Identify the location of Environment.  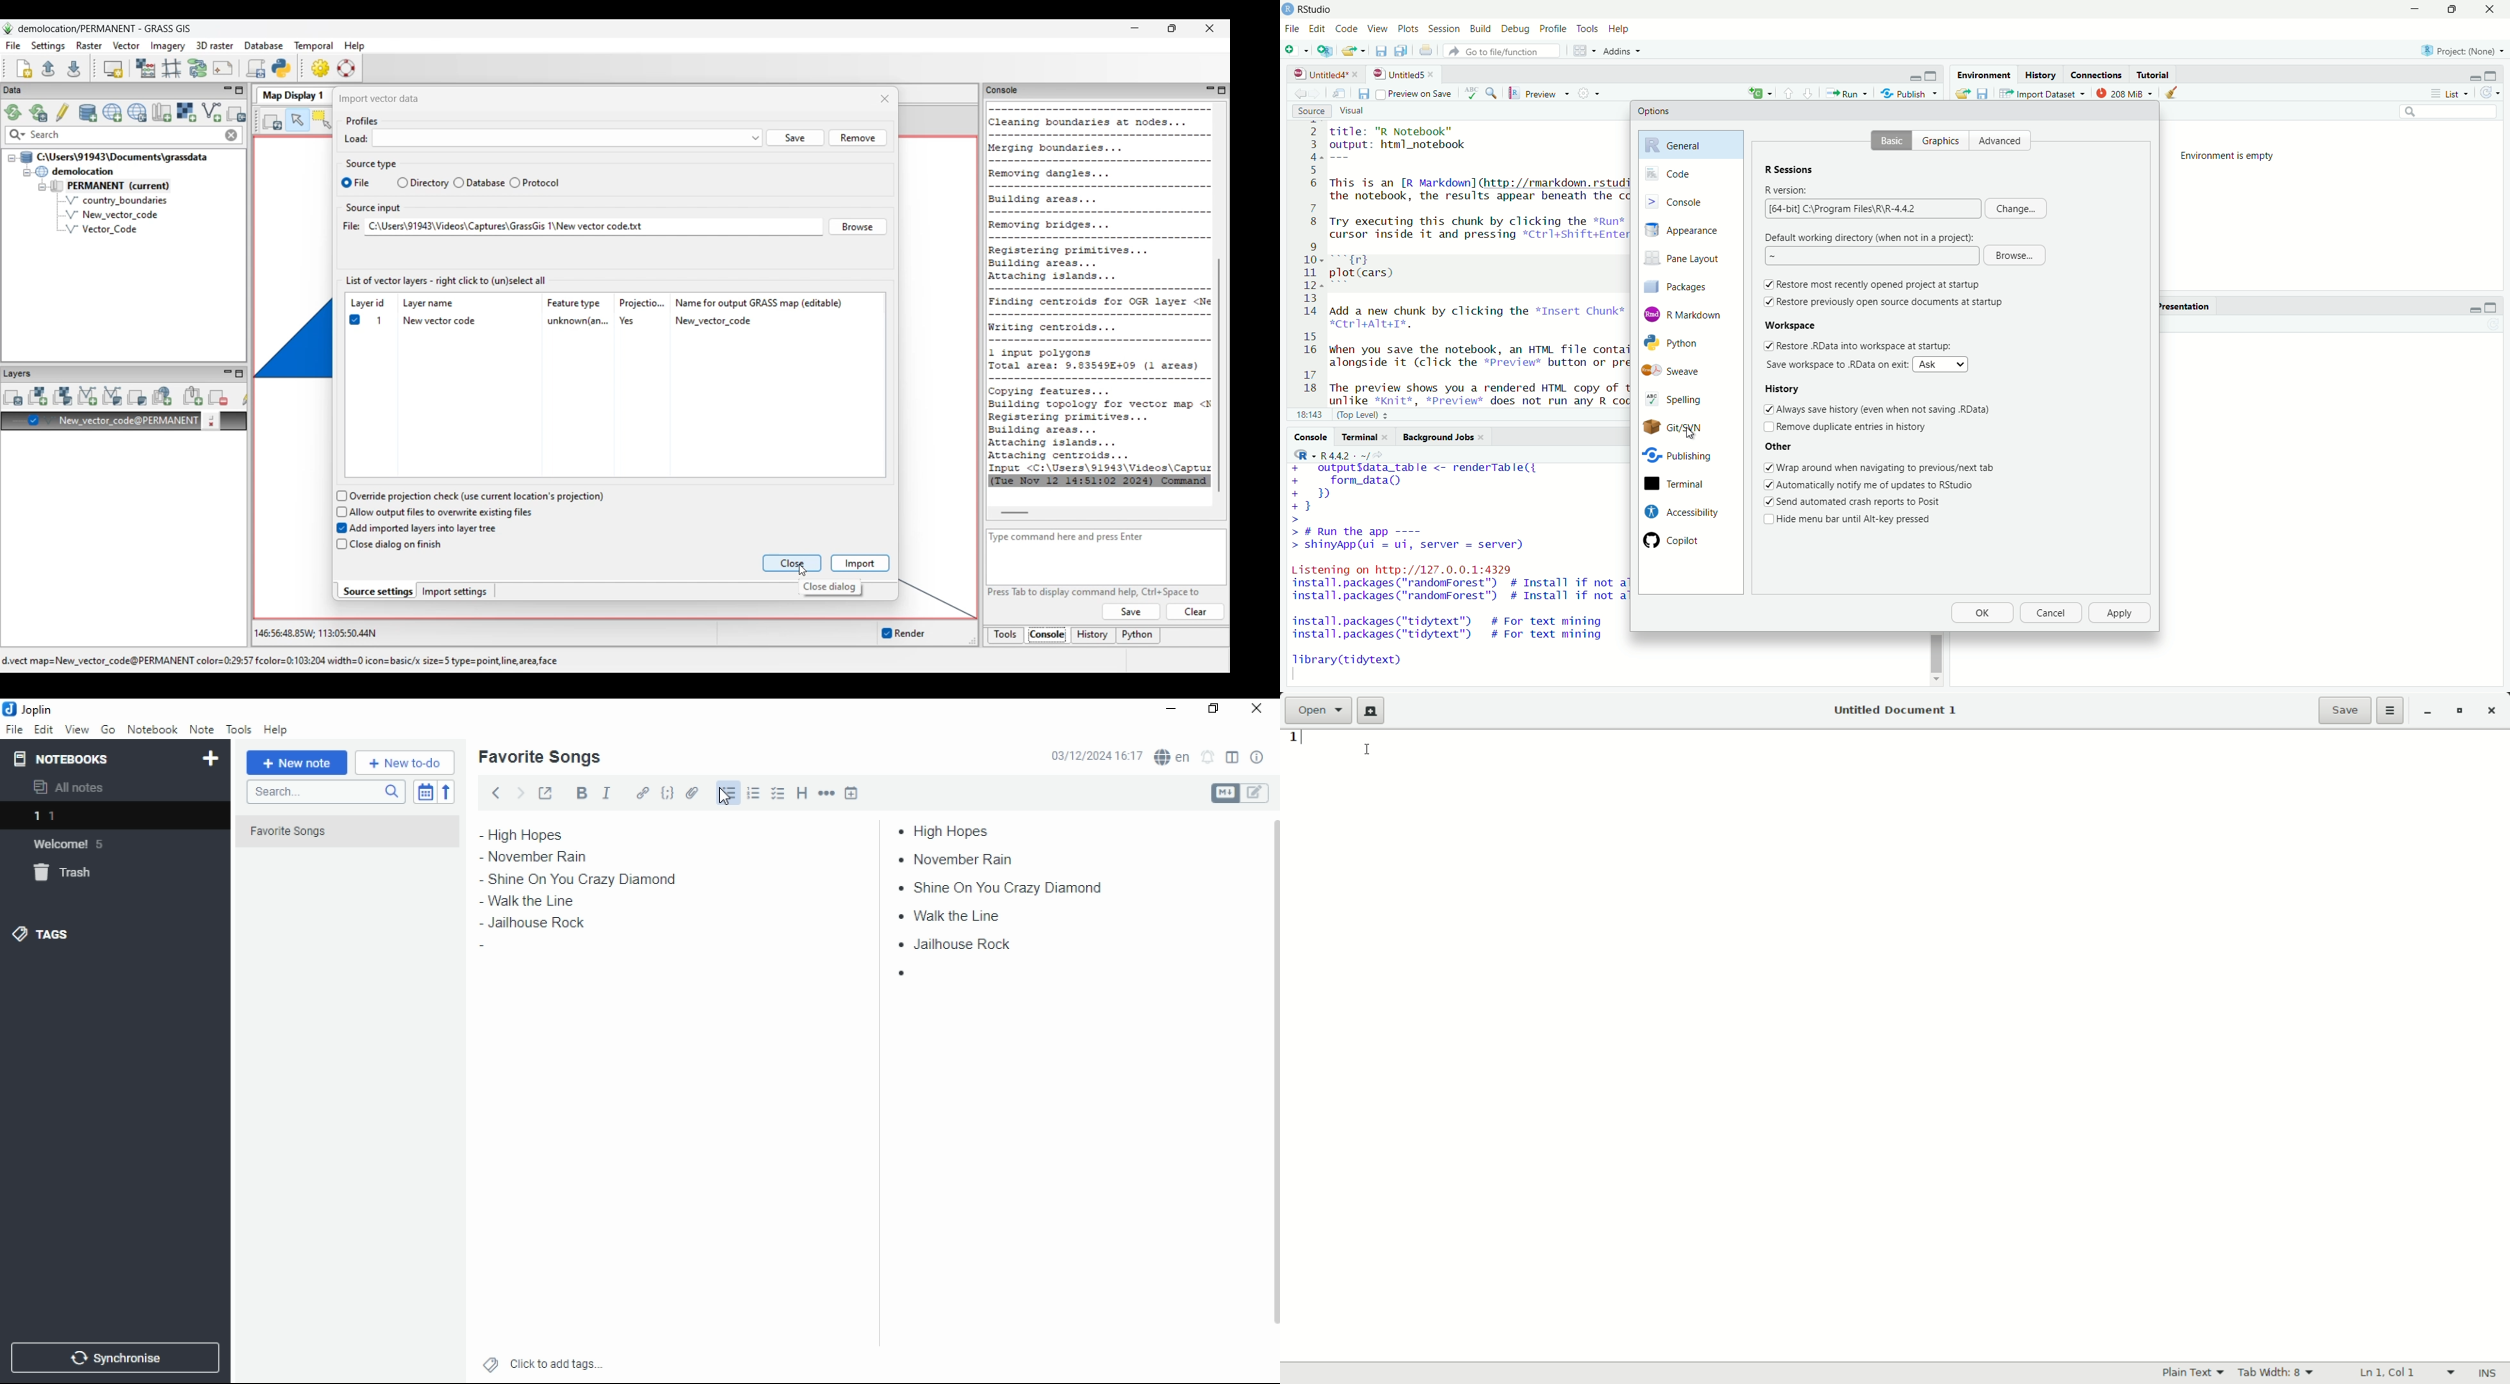
(1982, 74).